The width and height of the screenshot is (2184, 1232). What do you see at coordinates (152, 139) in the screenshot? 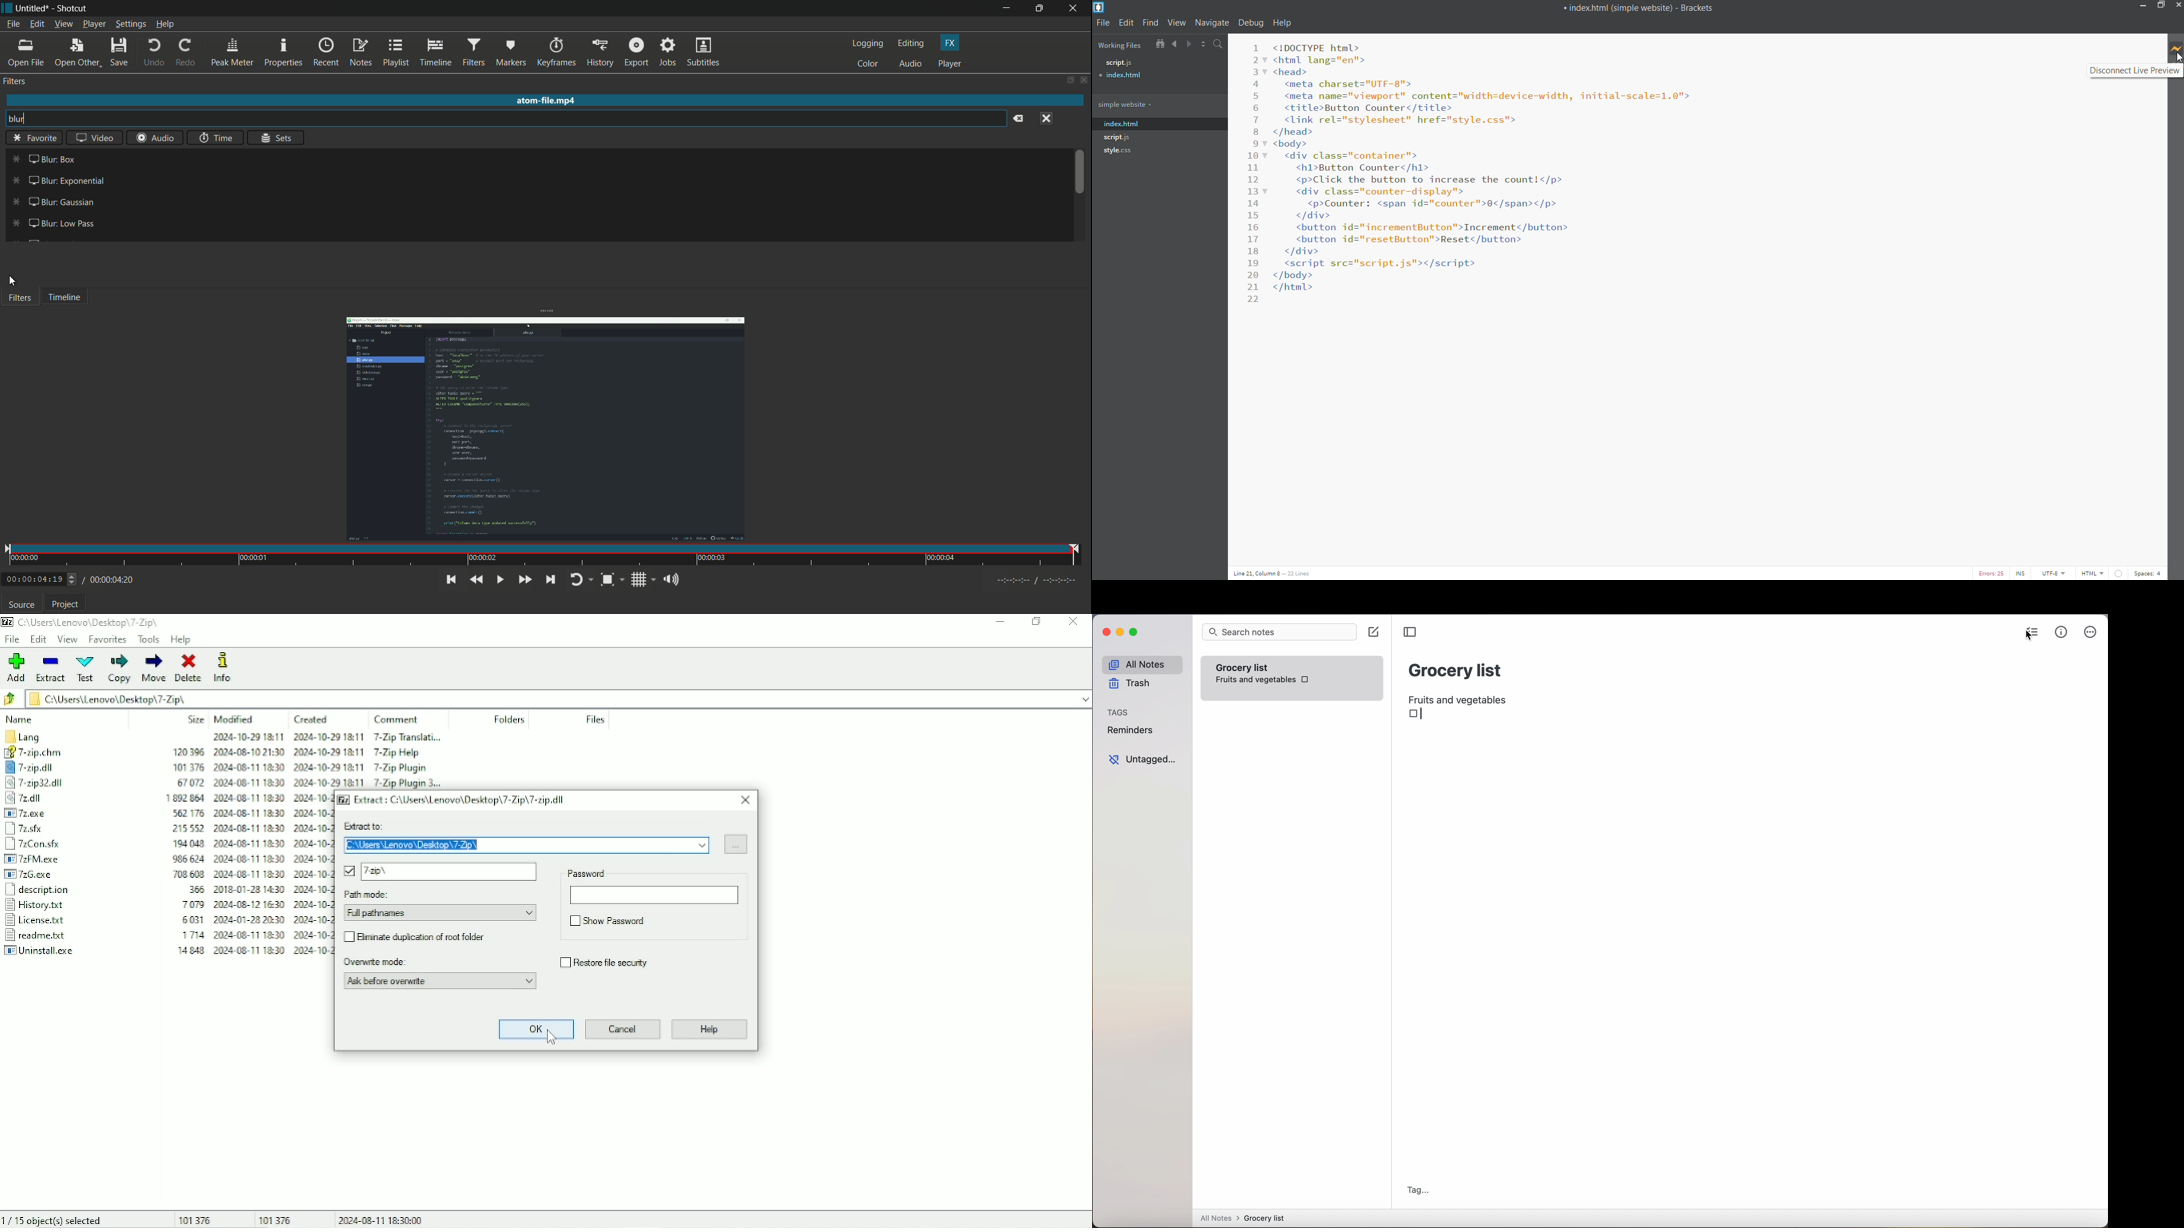
I see `Audio` at bounding box center [152, 139].